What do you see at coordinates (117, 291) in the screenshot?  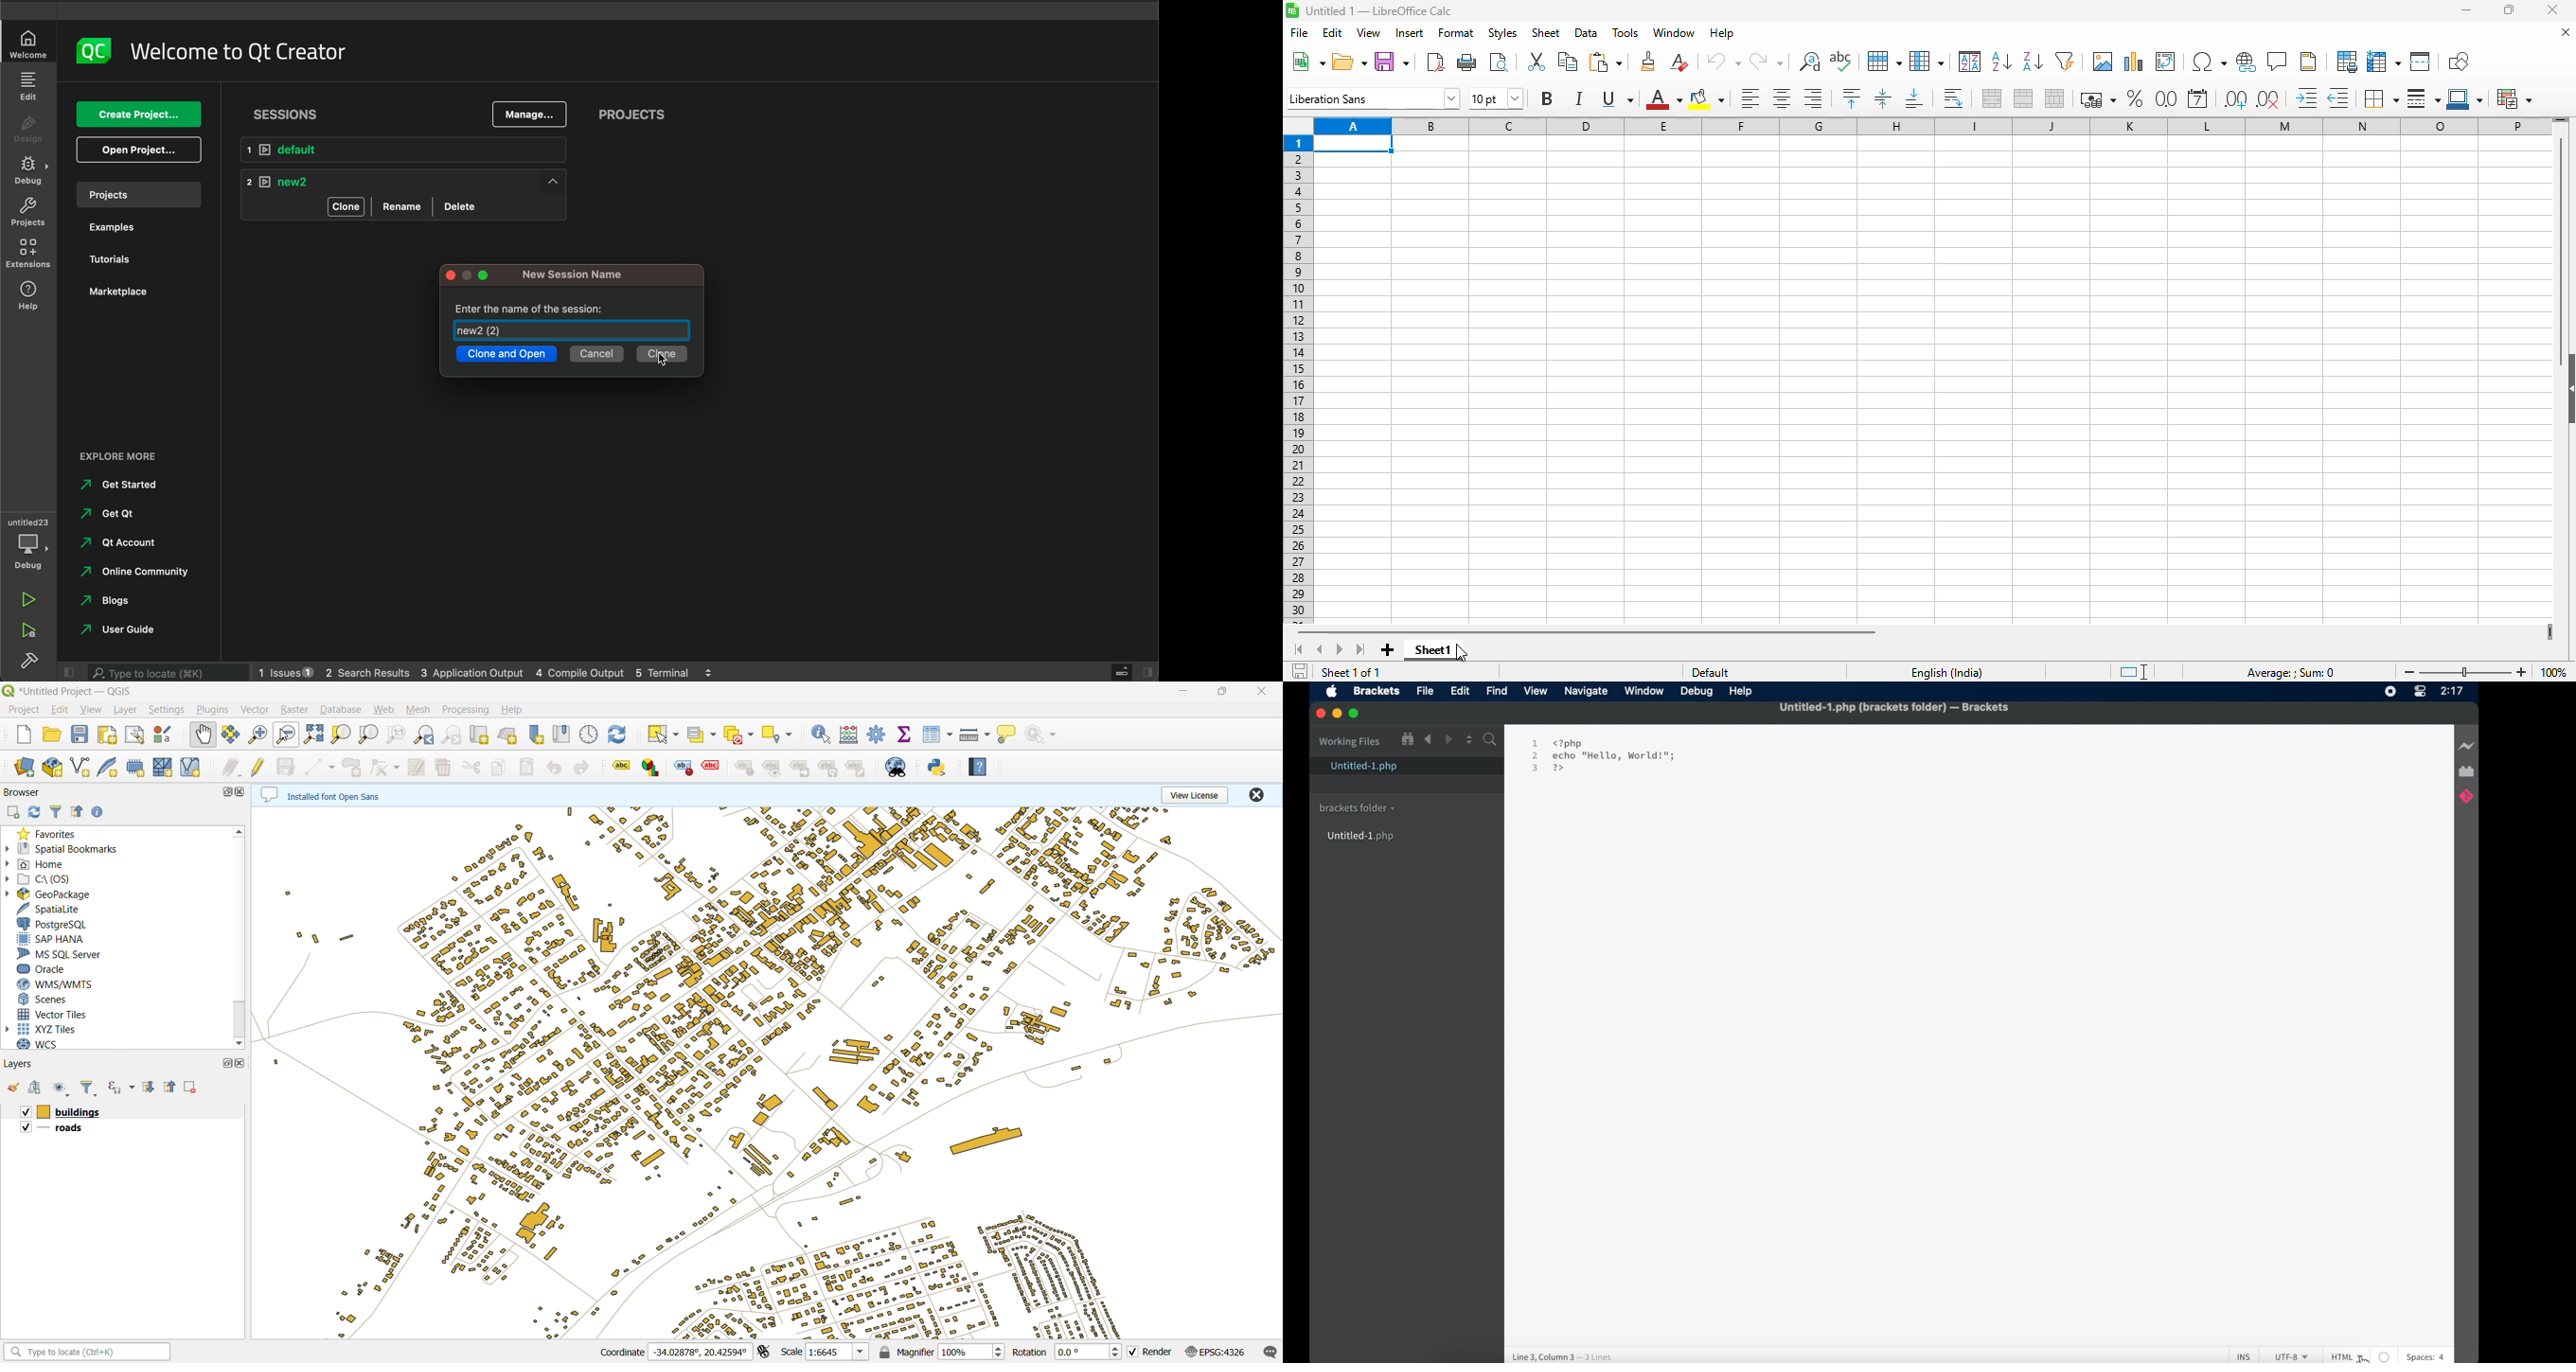 I see `marketplace` at bounding box center [117, 291].